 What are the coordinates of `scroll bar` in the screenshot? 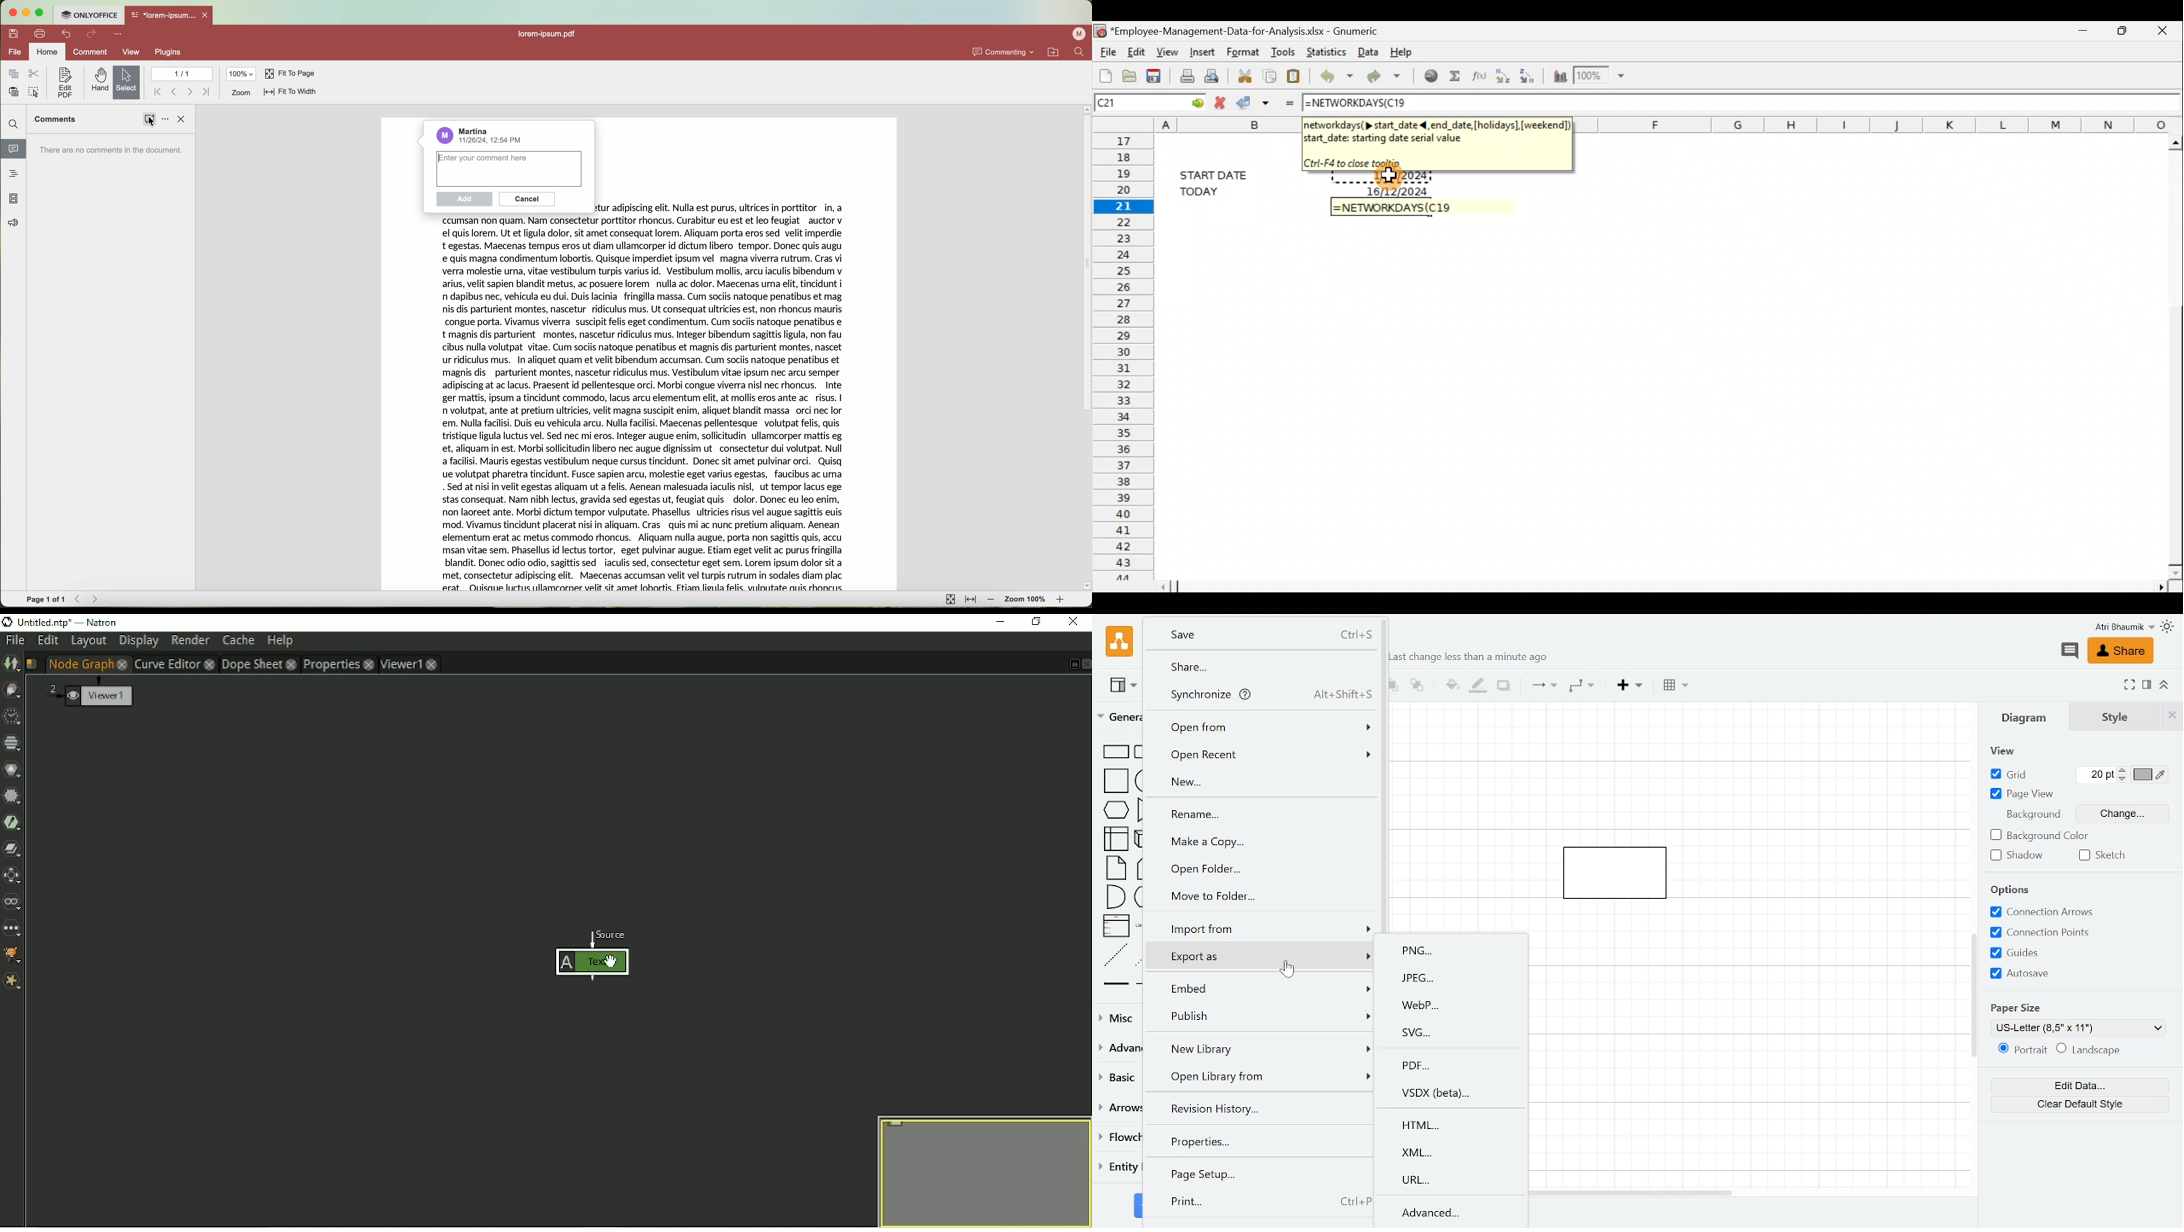 It's located at (1085, 348).